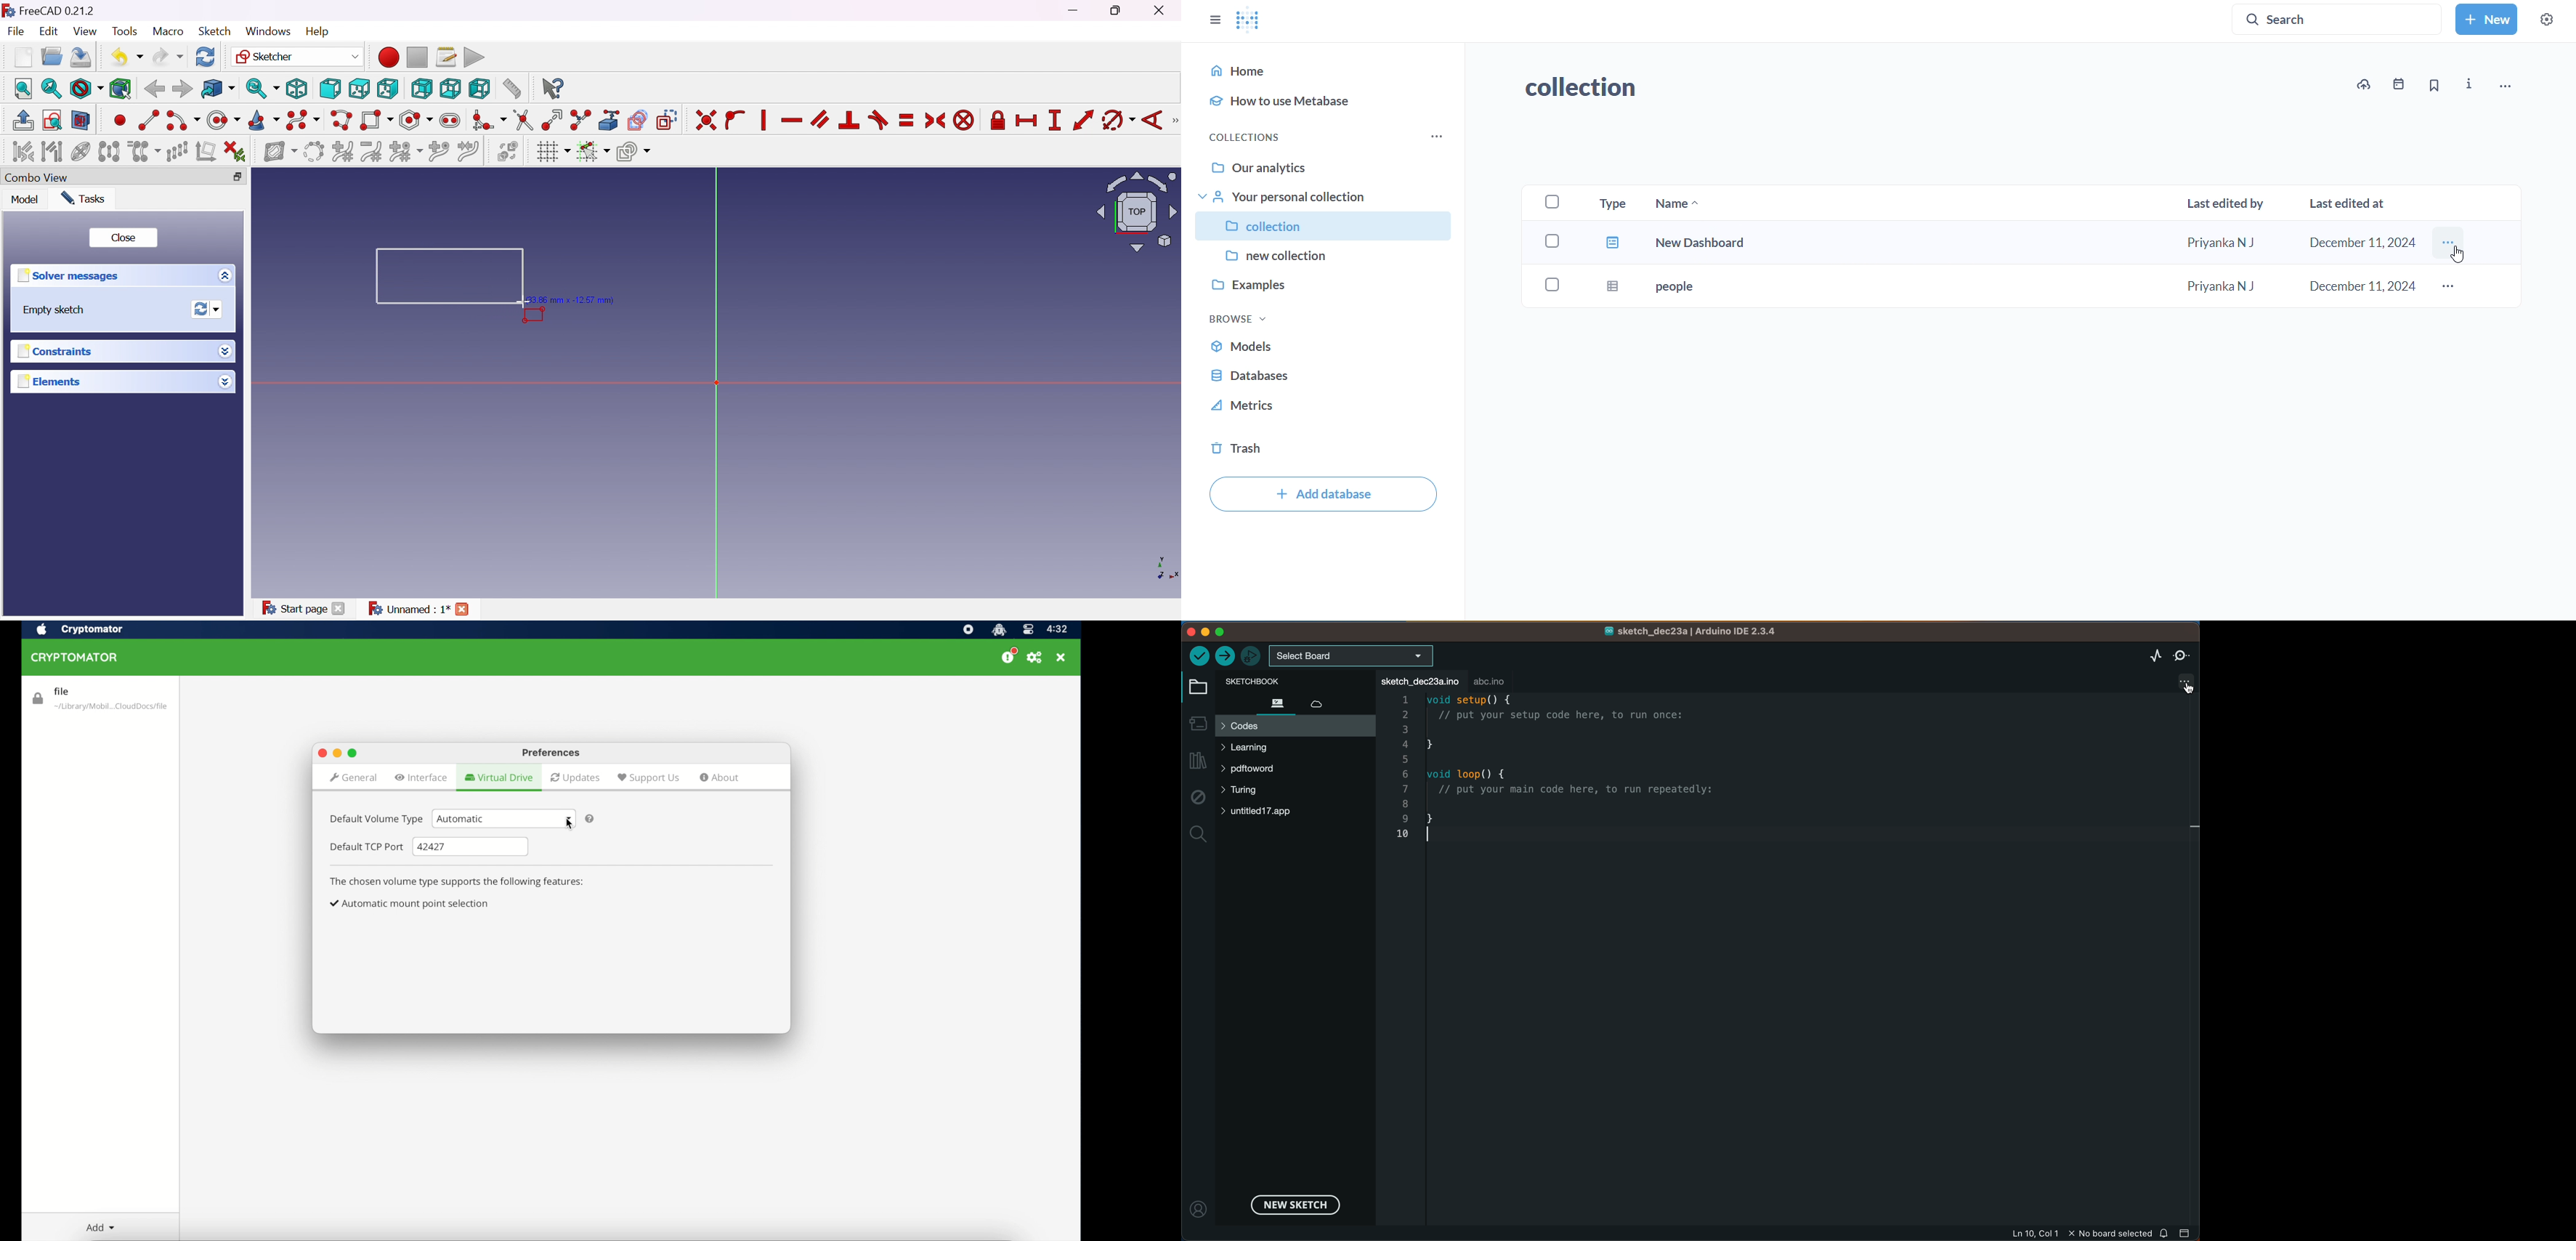 This screenshot has height=1260, width=2576. I want to click on Left, so click(480, 88).